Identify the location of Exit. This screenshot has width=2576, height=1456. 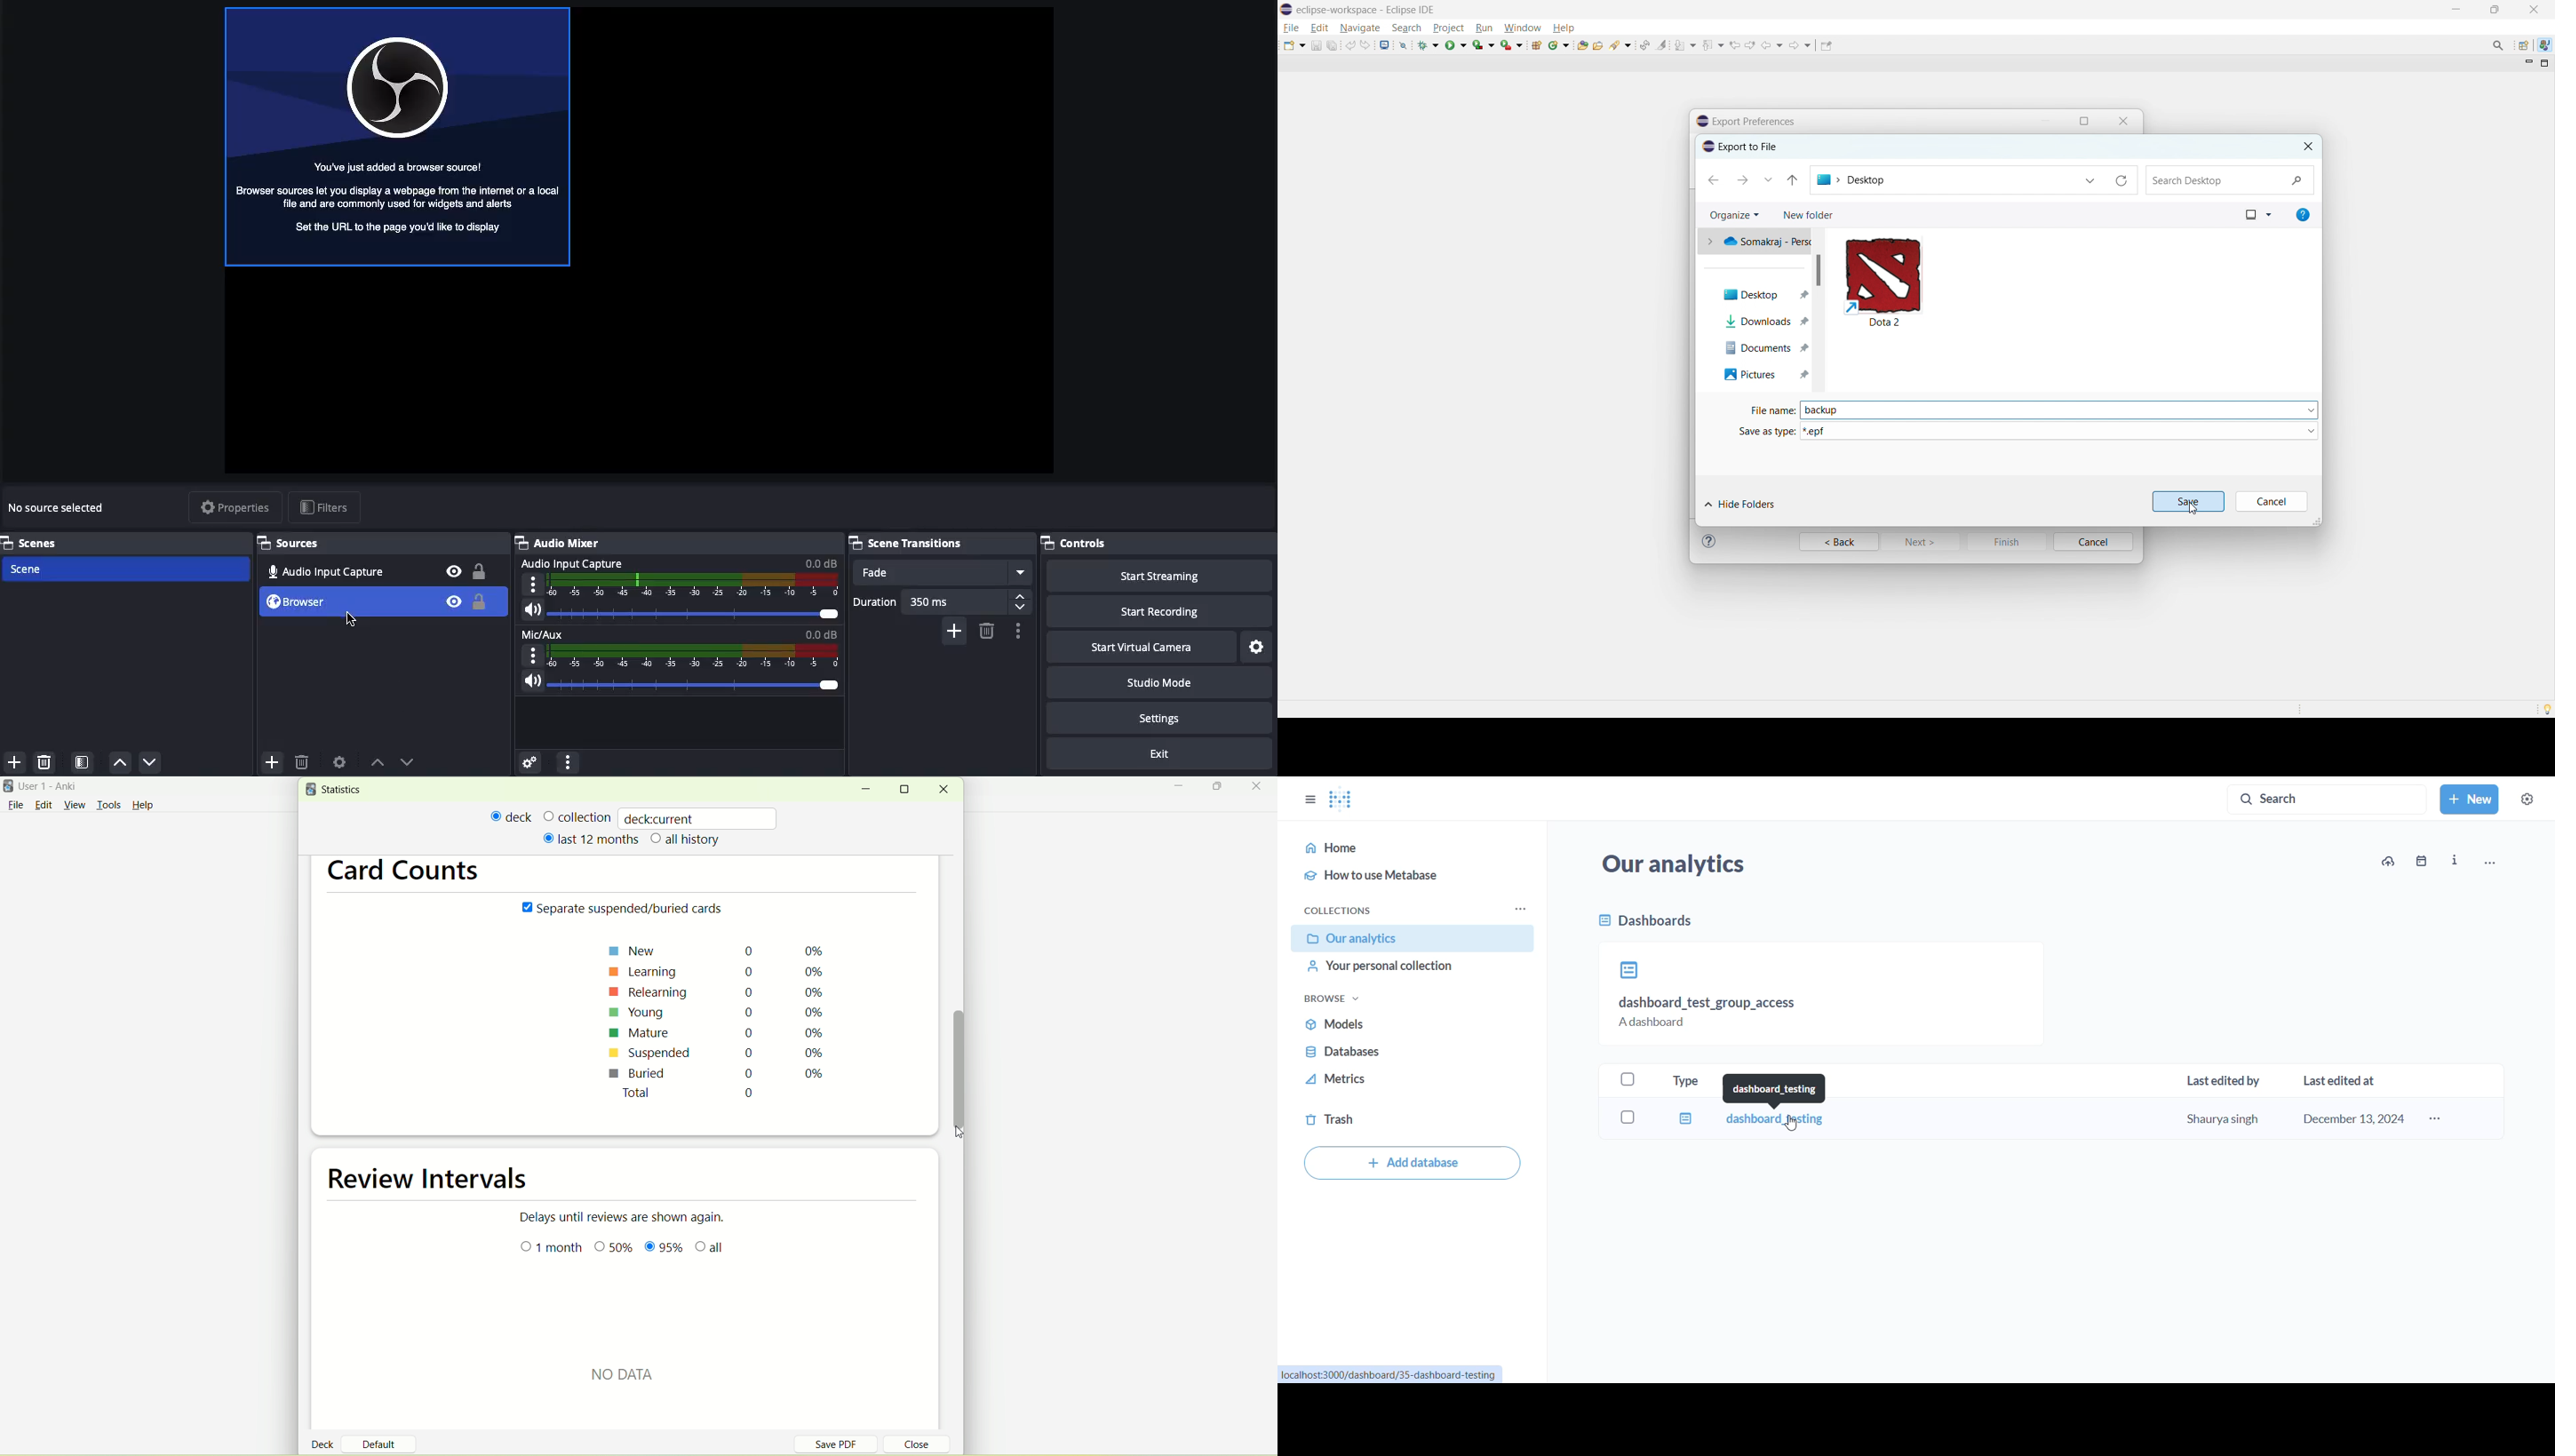
(1160, 754).